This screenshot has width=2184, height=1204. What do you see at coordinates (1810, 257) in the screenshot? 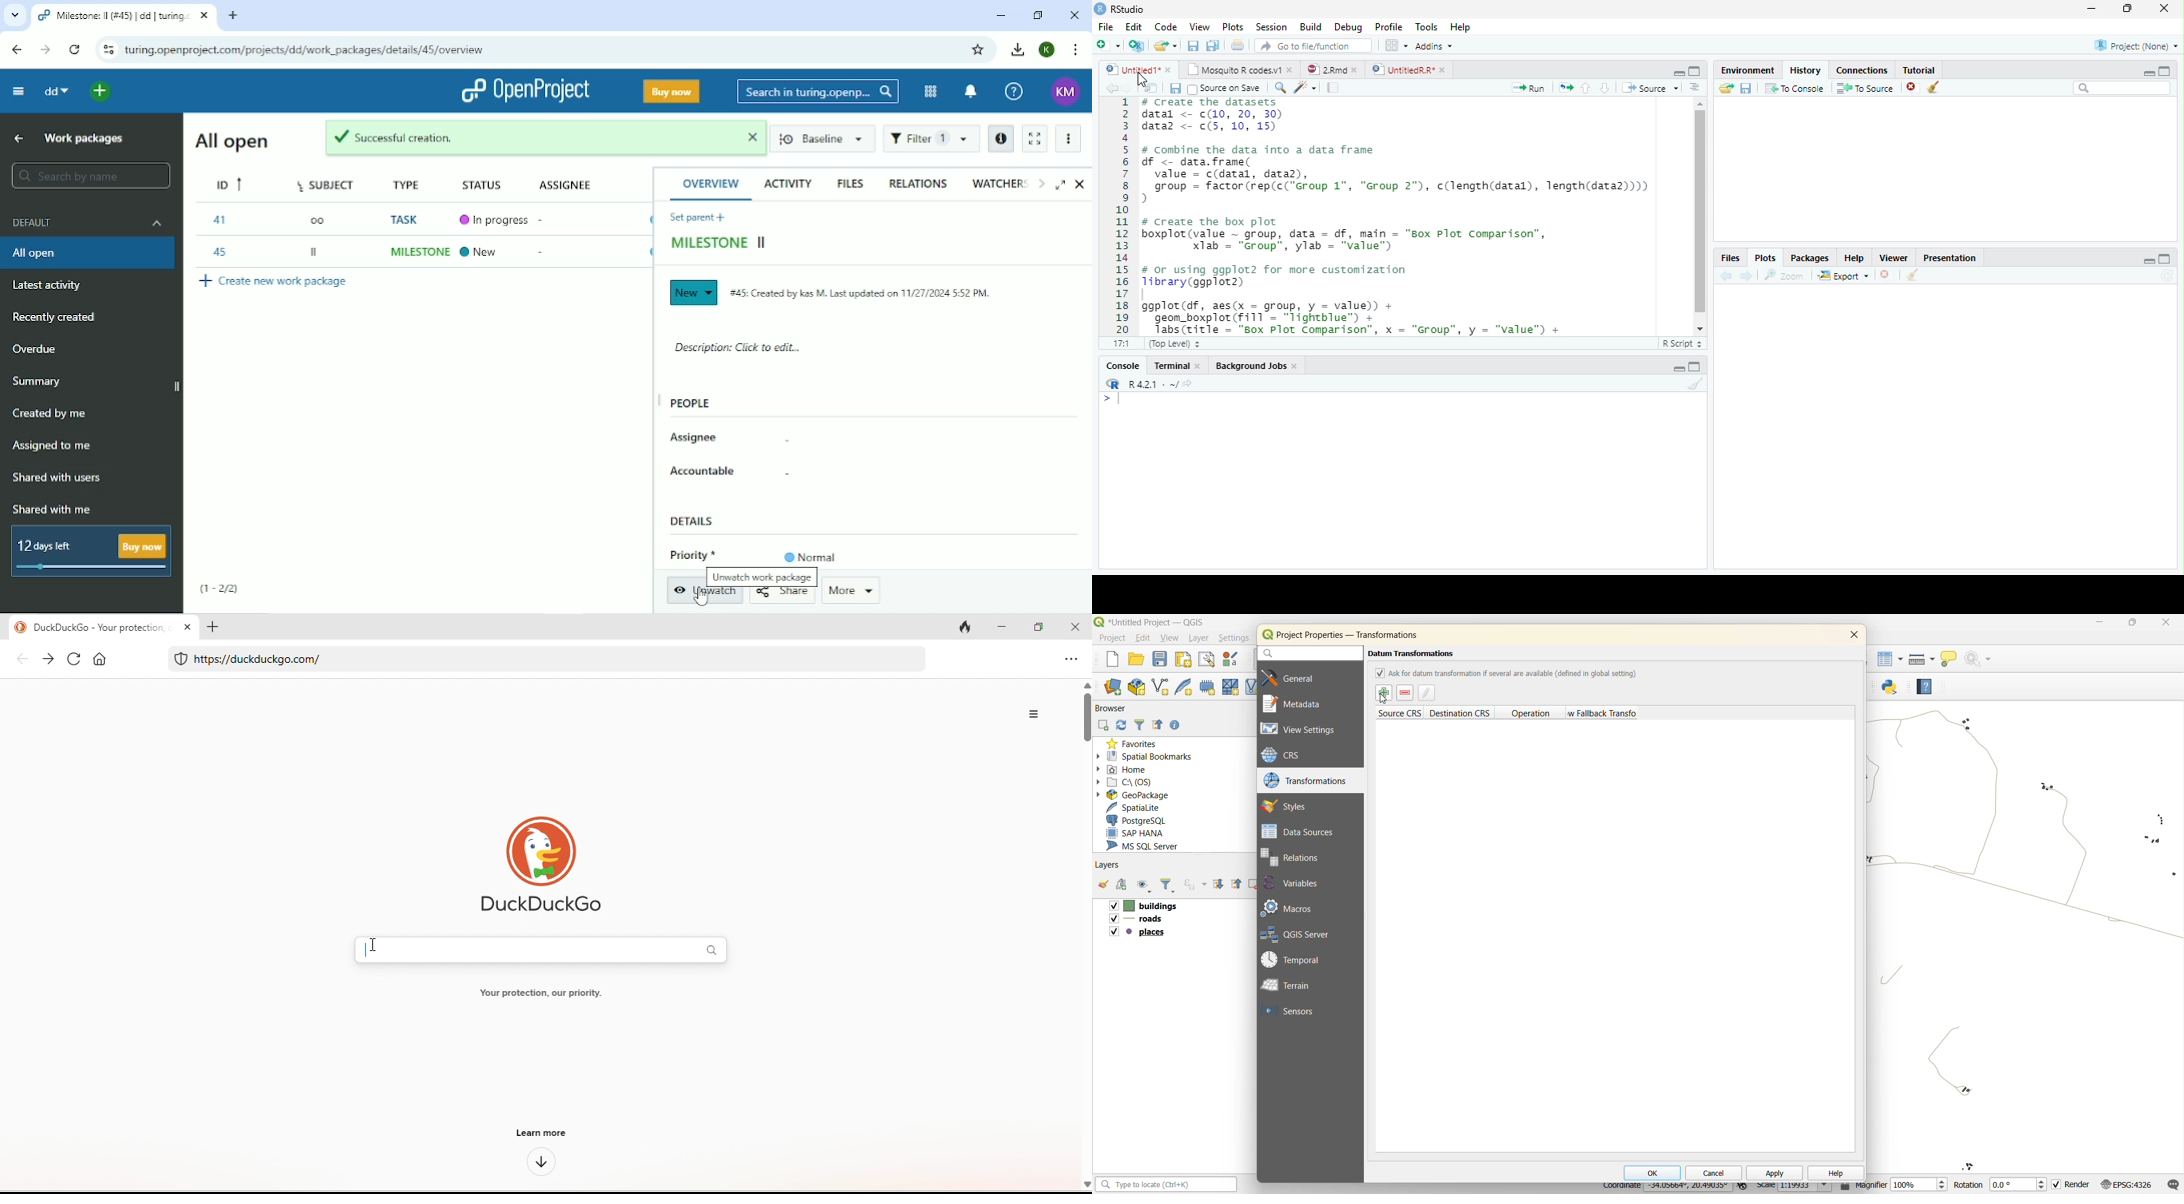
I see `Packages` at bounding box center [1810, 257].